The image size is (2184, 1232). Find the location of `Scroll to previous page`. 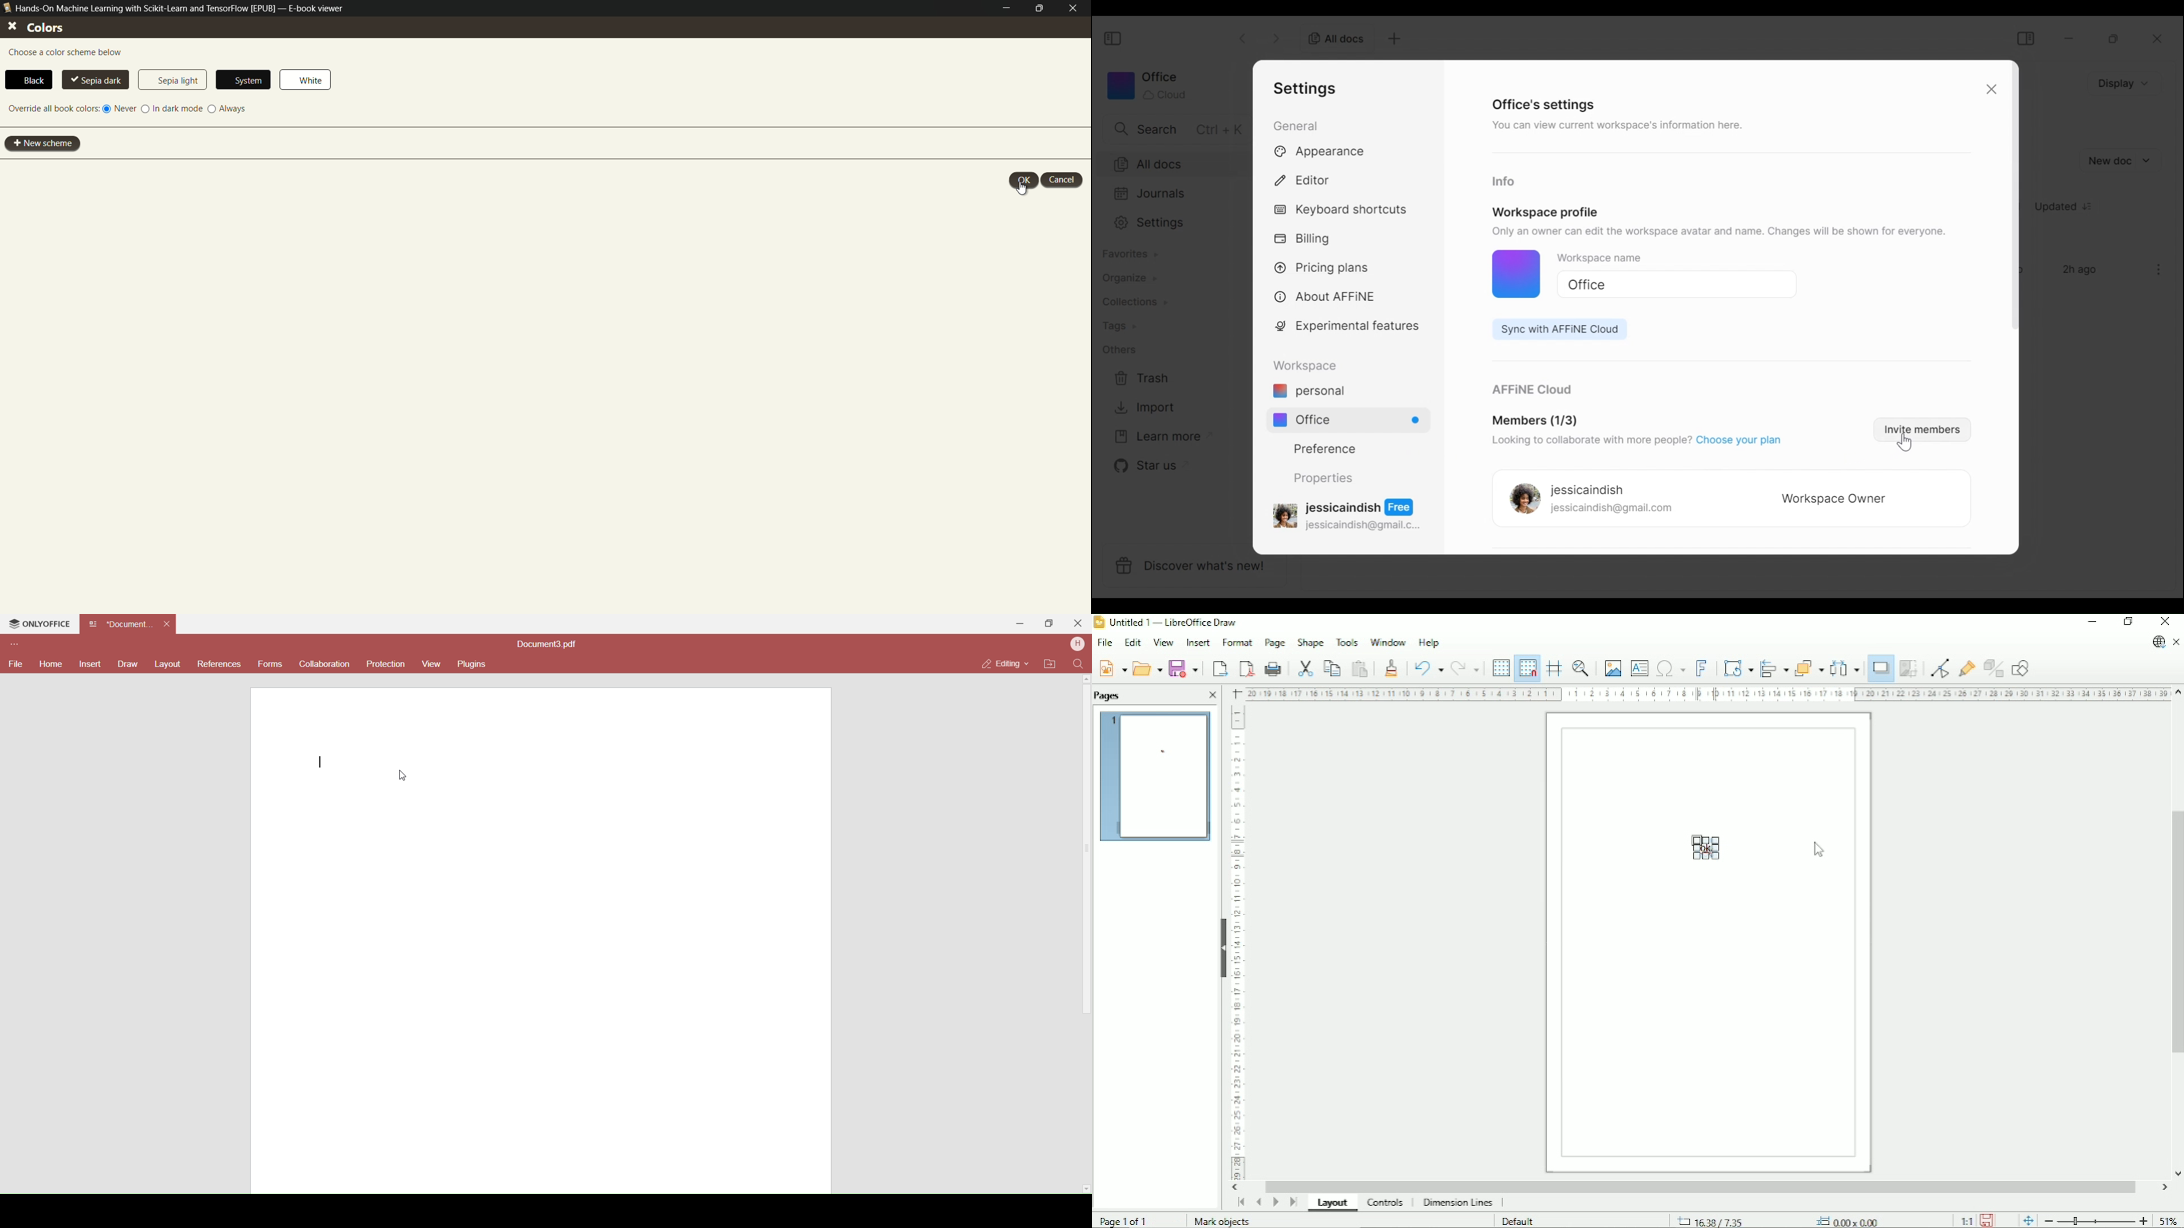

Scroll to previous page is located at coordinates (1258, 1202).